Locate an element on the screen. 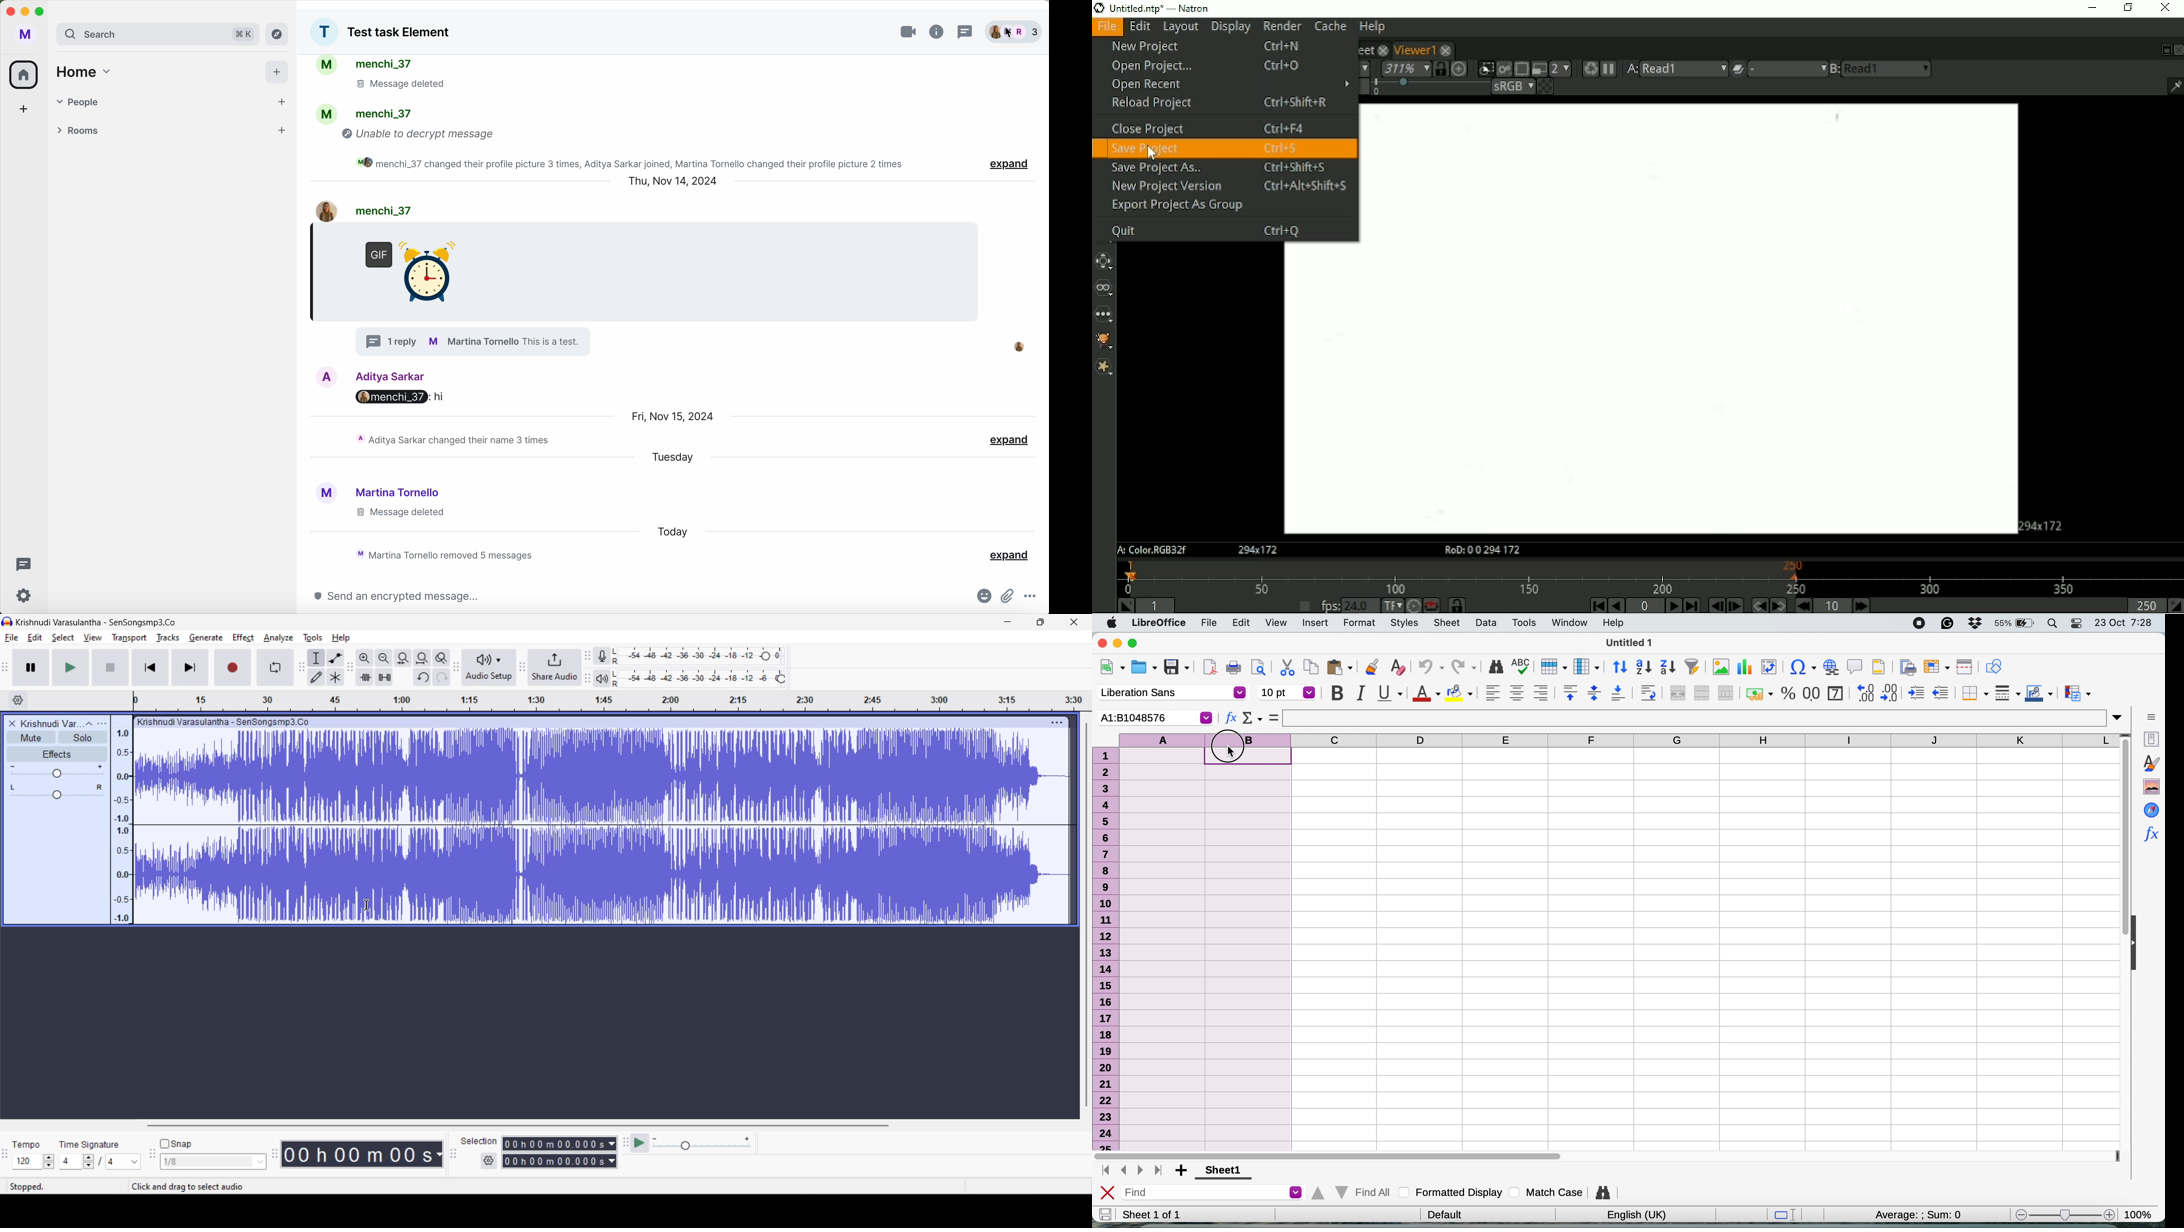 This screenshot has width=2184, height=1232. recording meter tool bar is located at coordinates (588, 657).